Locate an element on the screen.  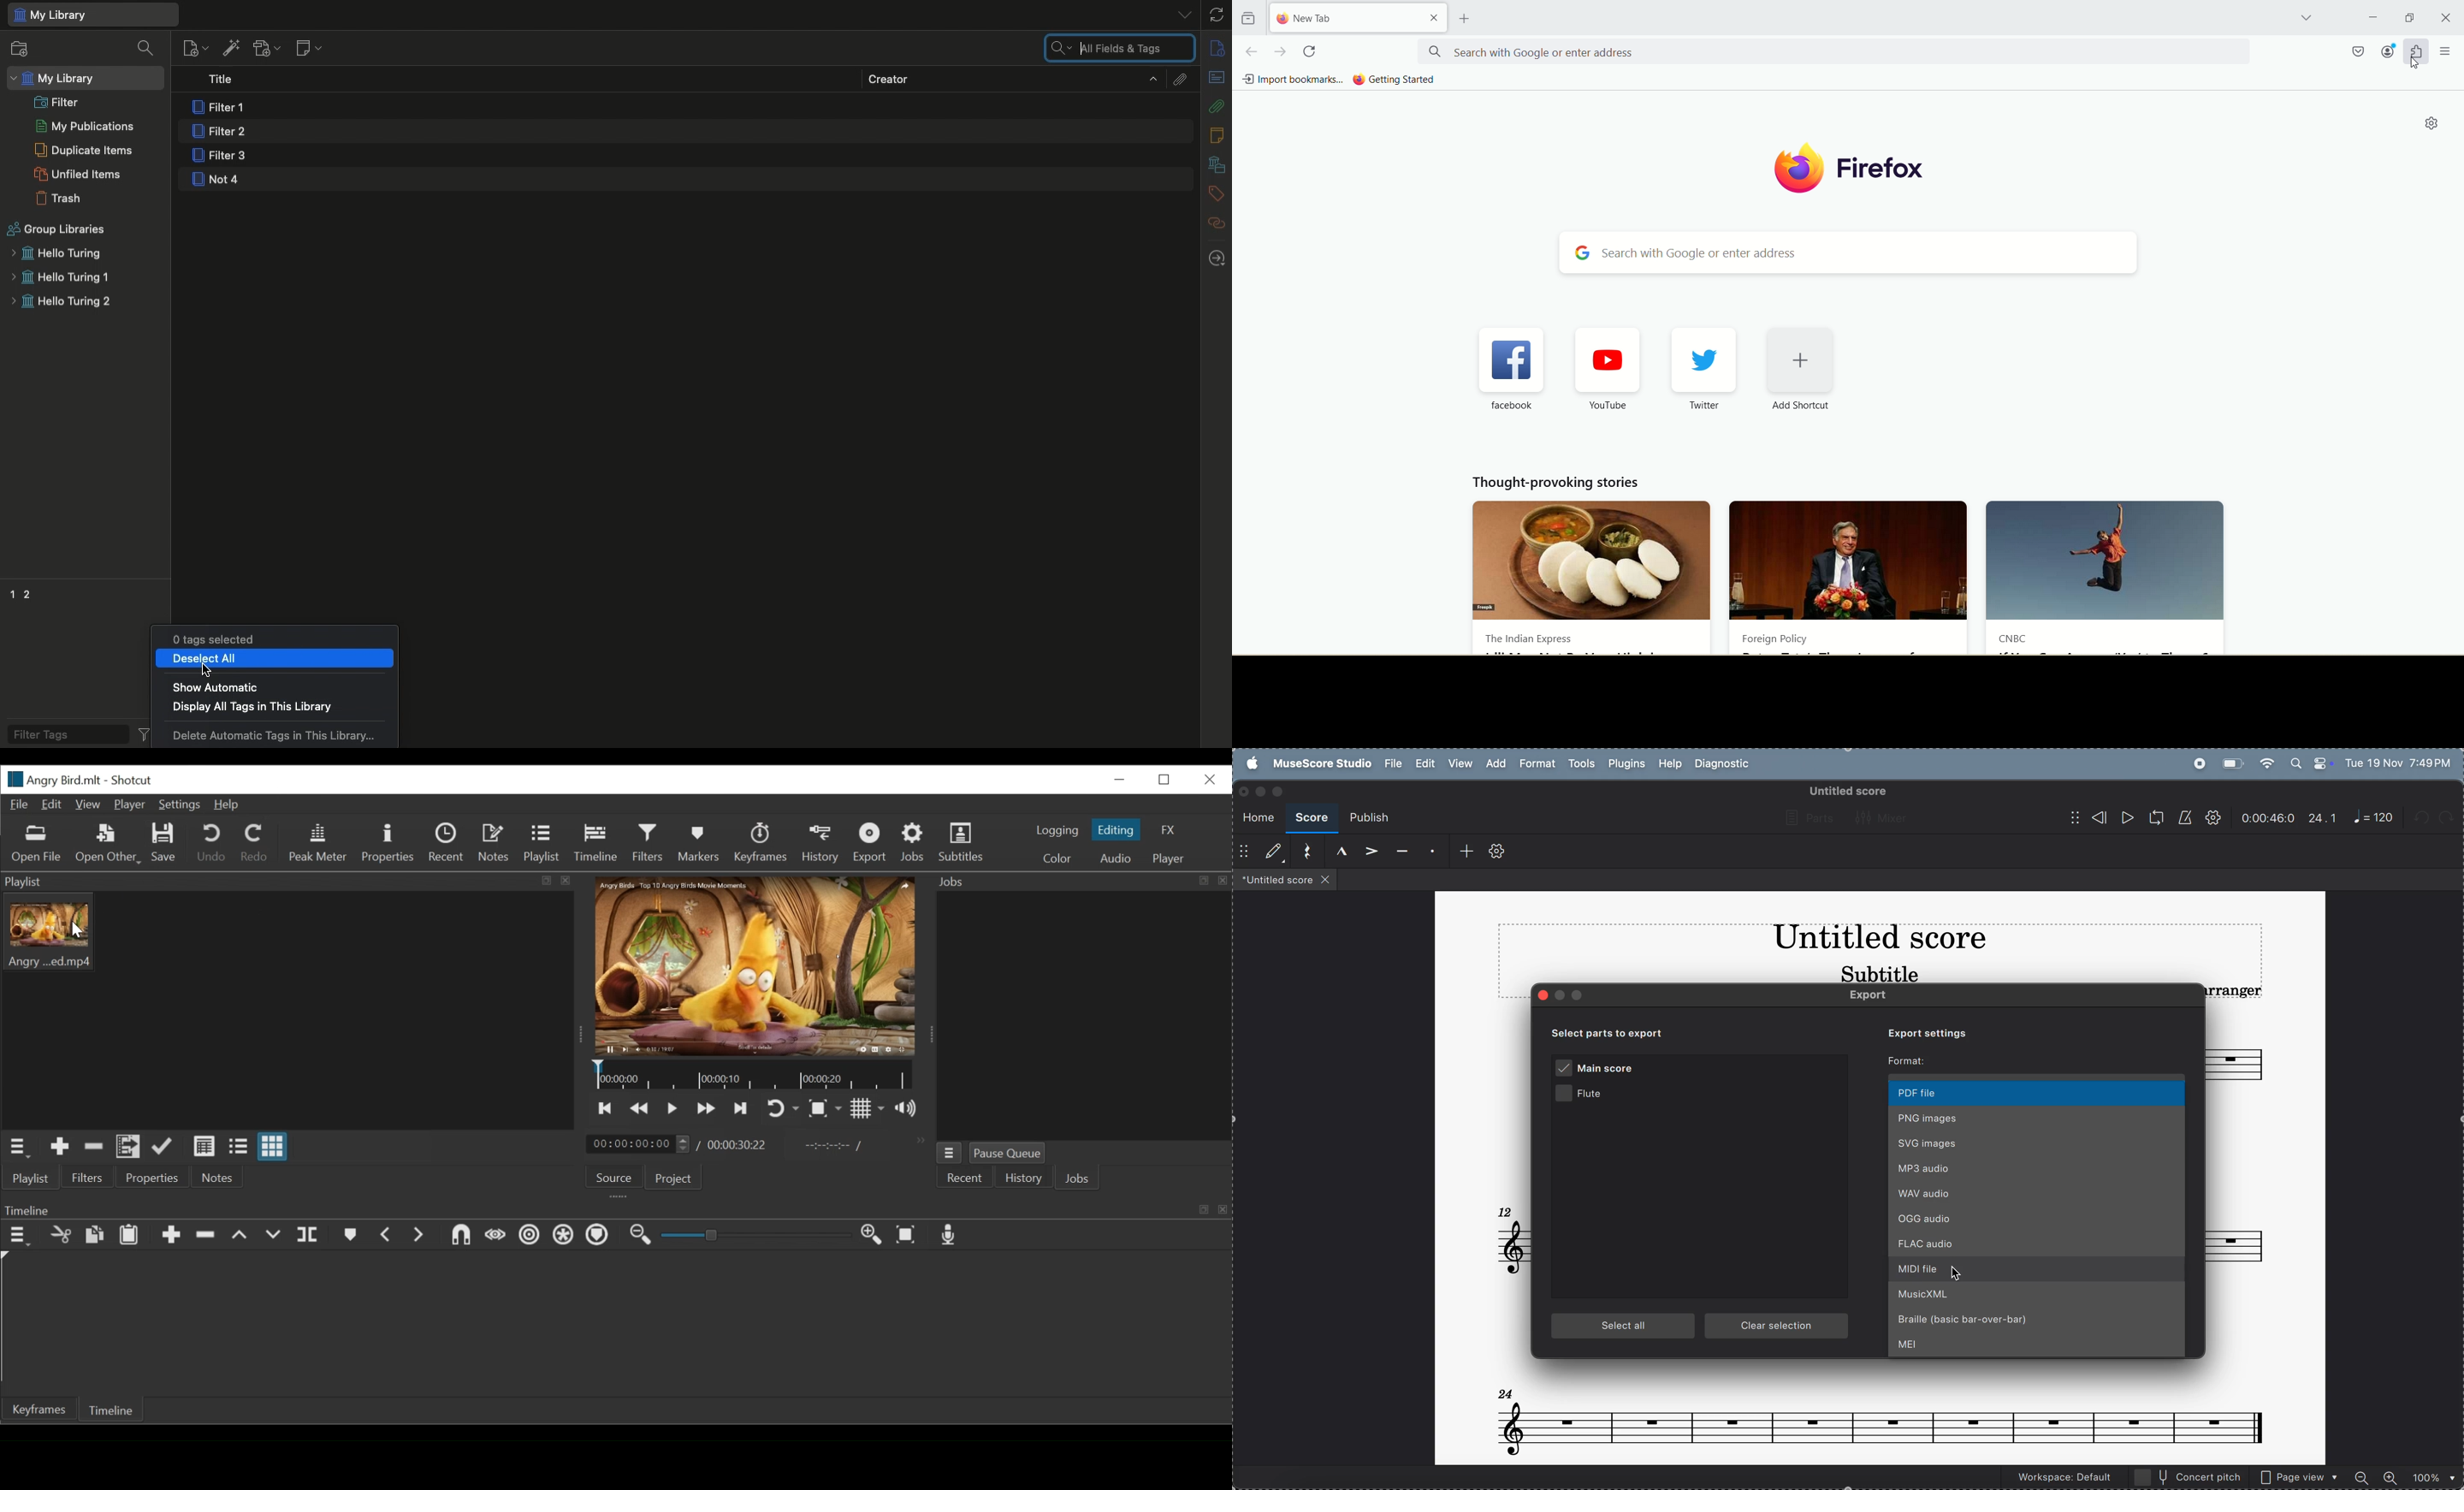
play is located at coordinates (2126, 819).